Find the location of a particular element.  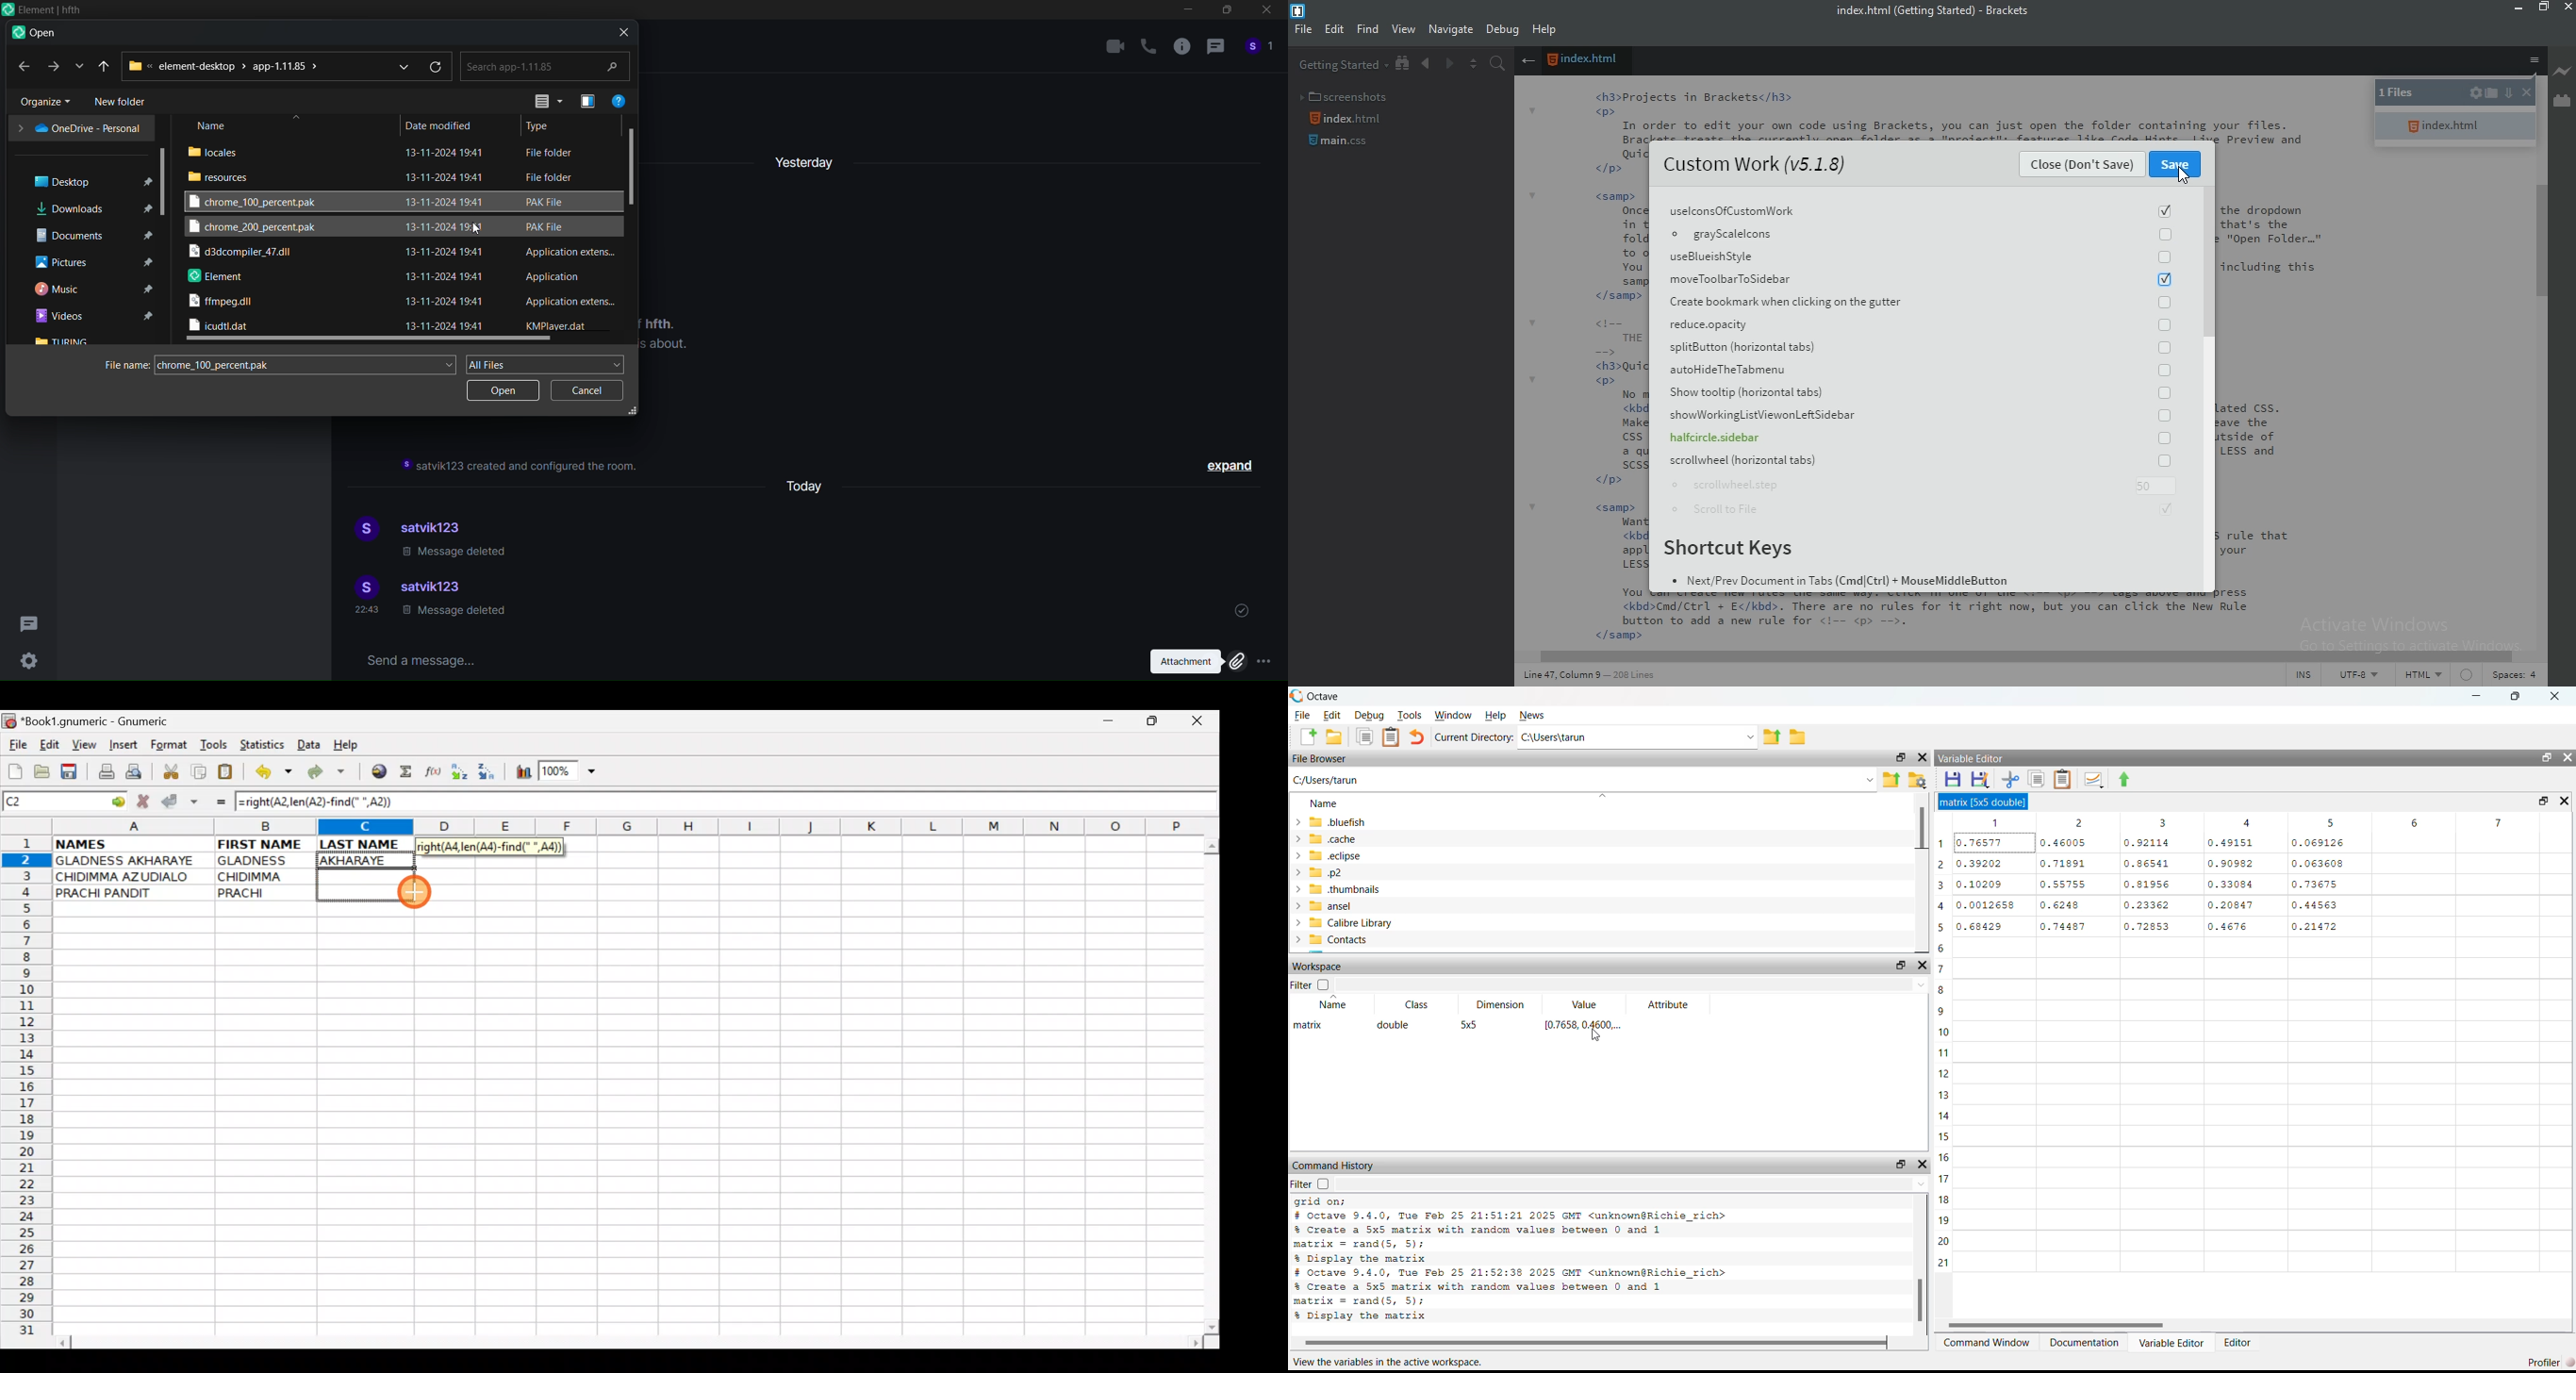

file name is located at coordinates (1940, 11).